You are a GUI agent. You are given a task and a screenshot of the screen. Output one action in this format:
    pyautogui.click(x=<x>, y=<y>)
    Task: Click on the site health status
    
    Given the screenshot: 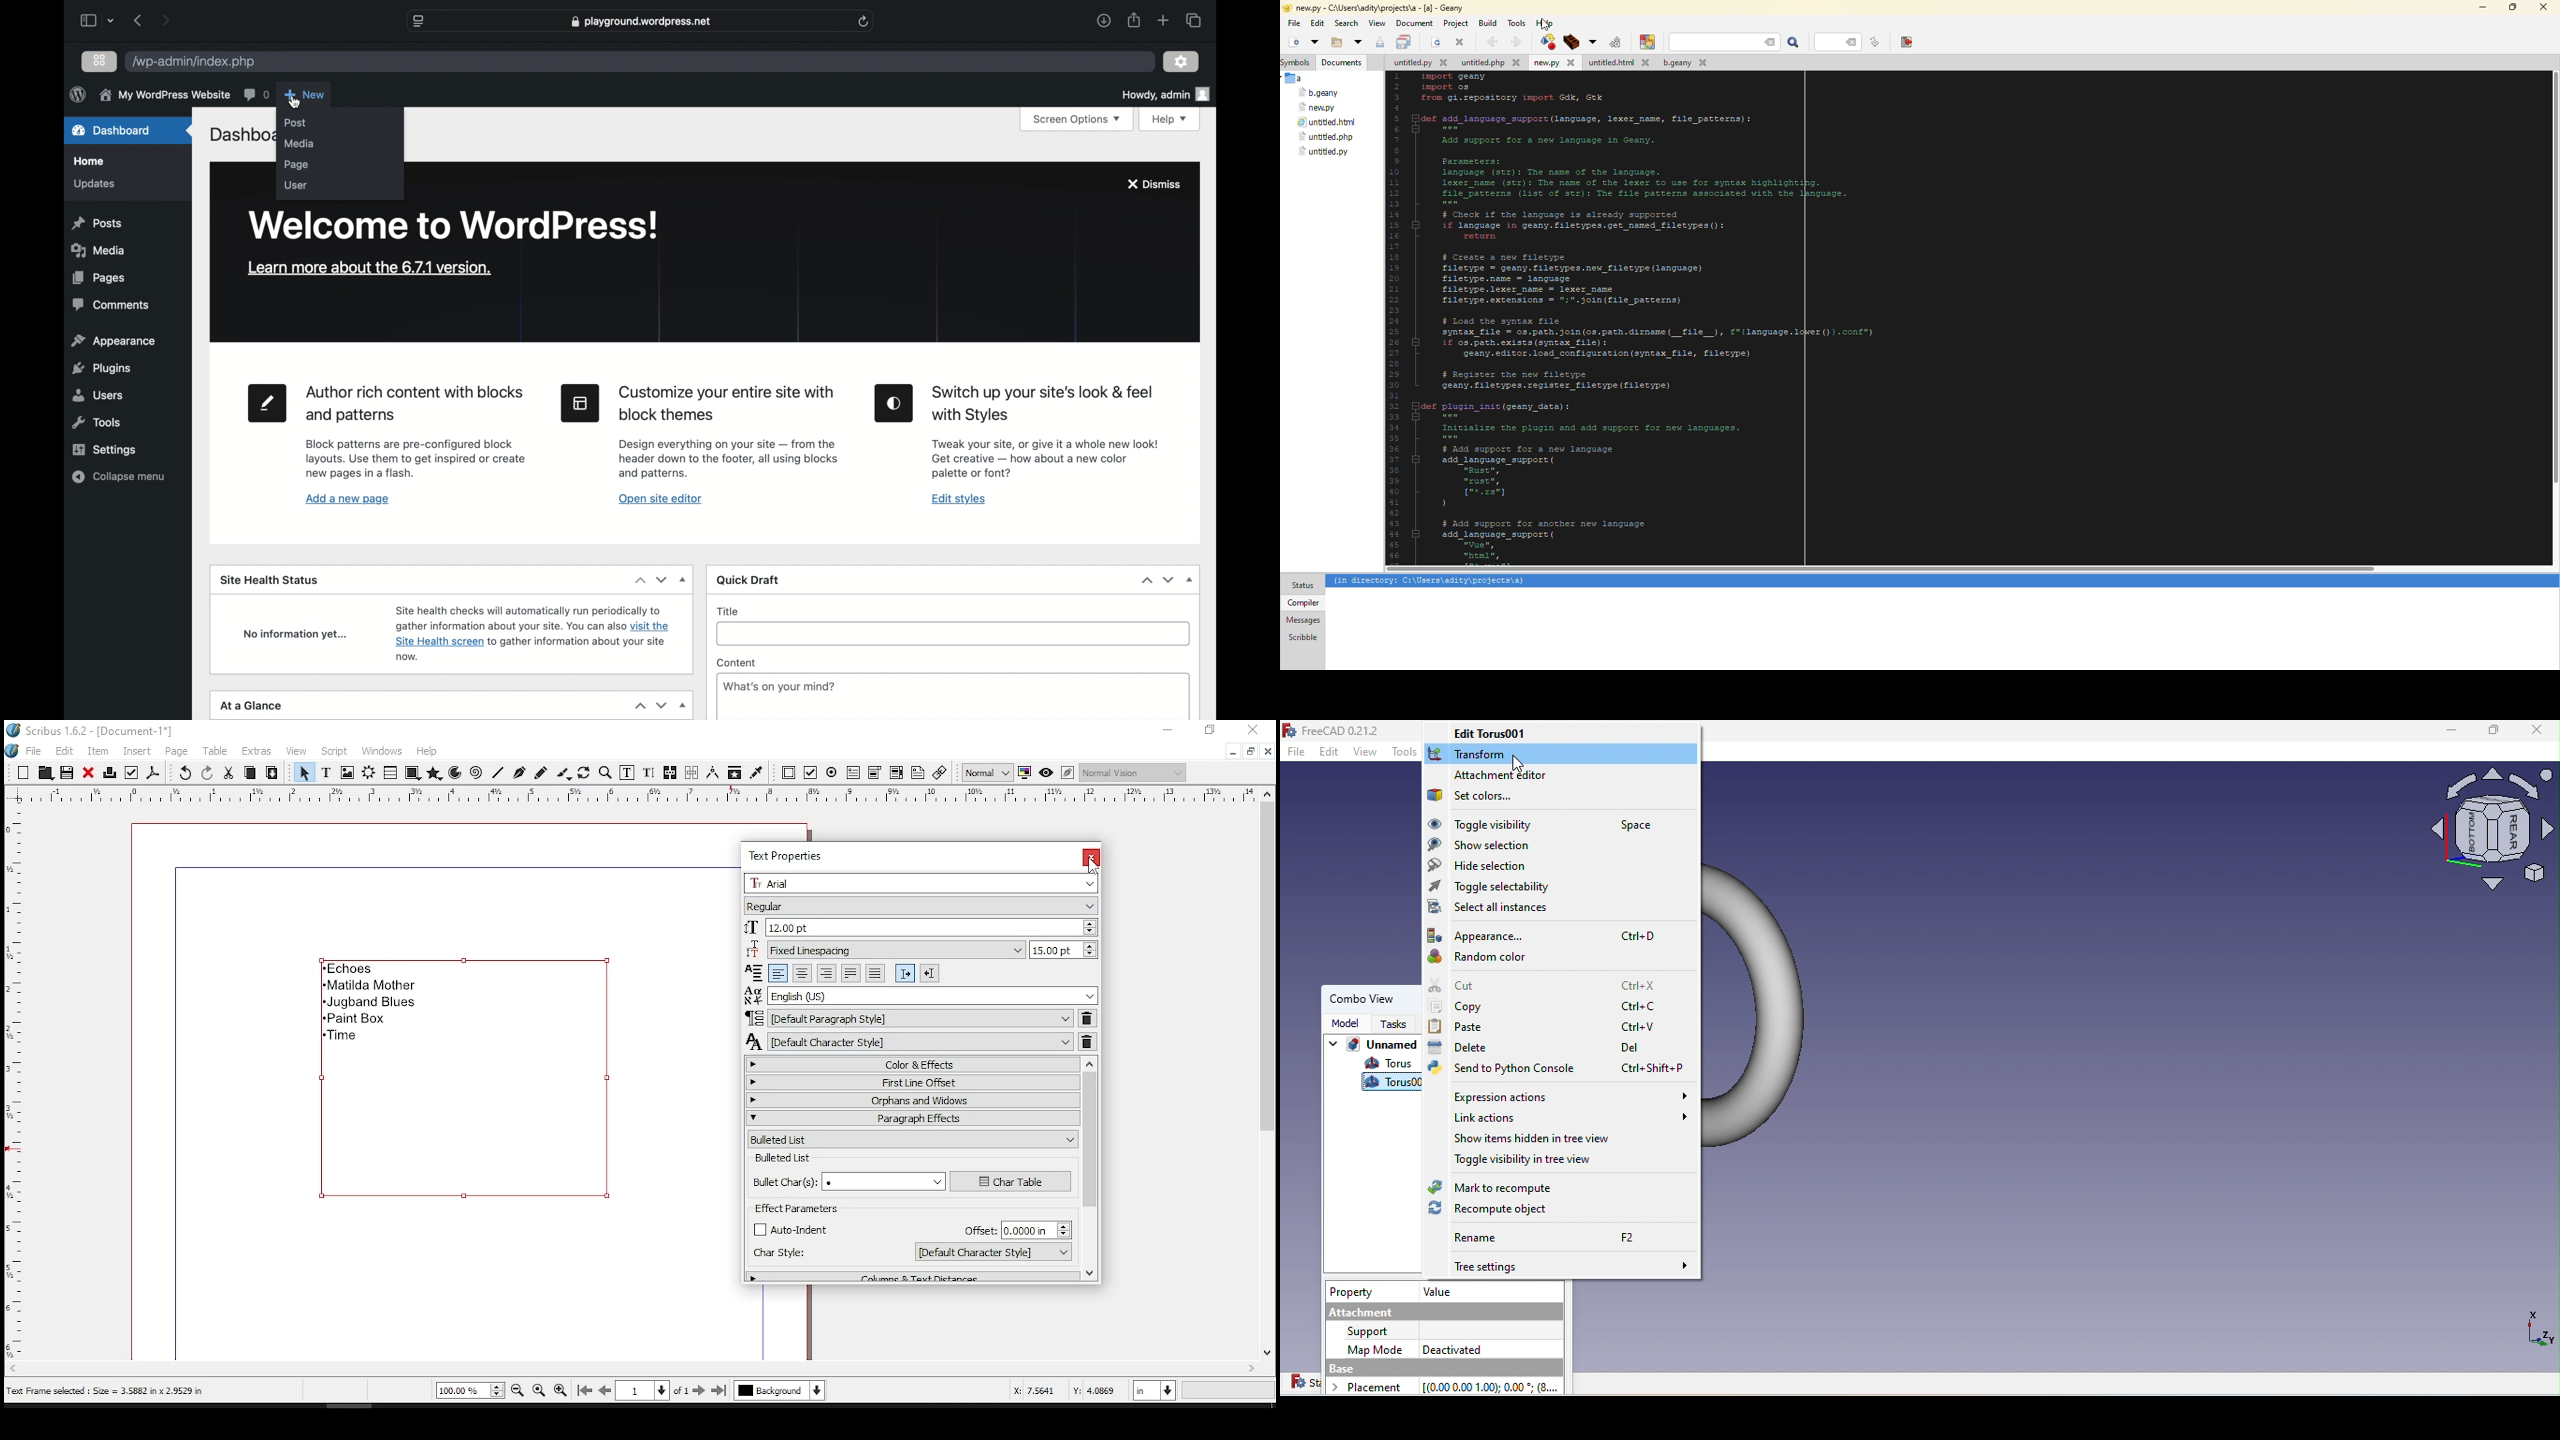 What is the action you would take?
    pyautogui.click(x=269, y=581)
    